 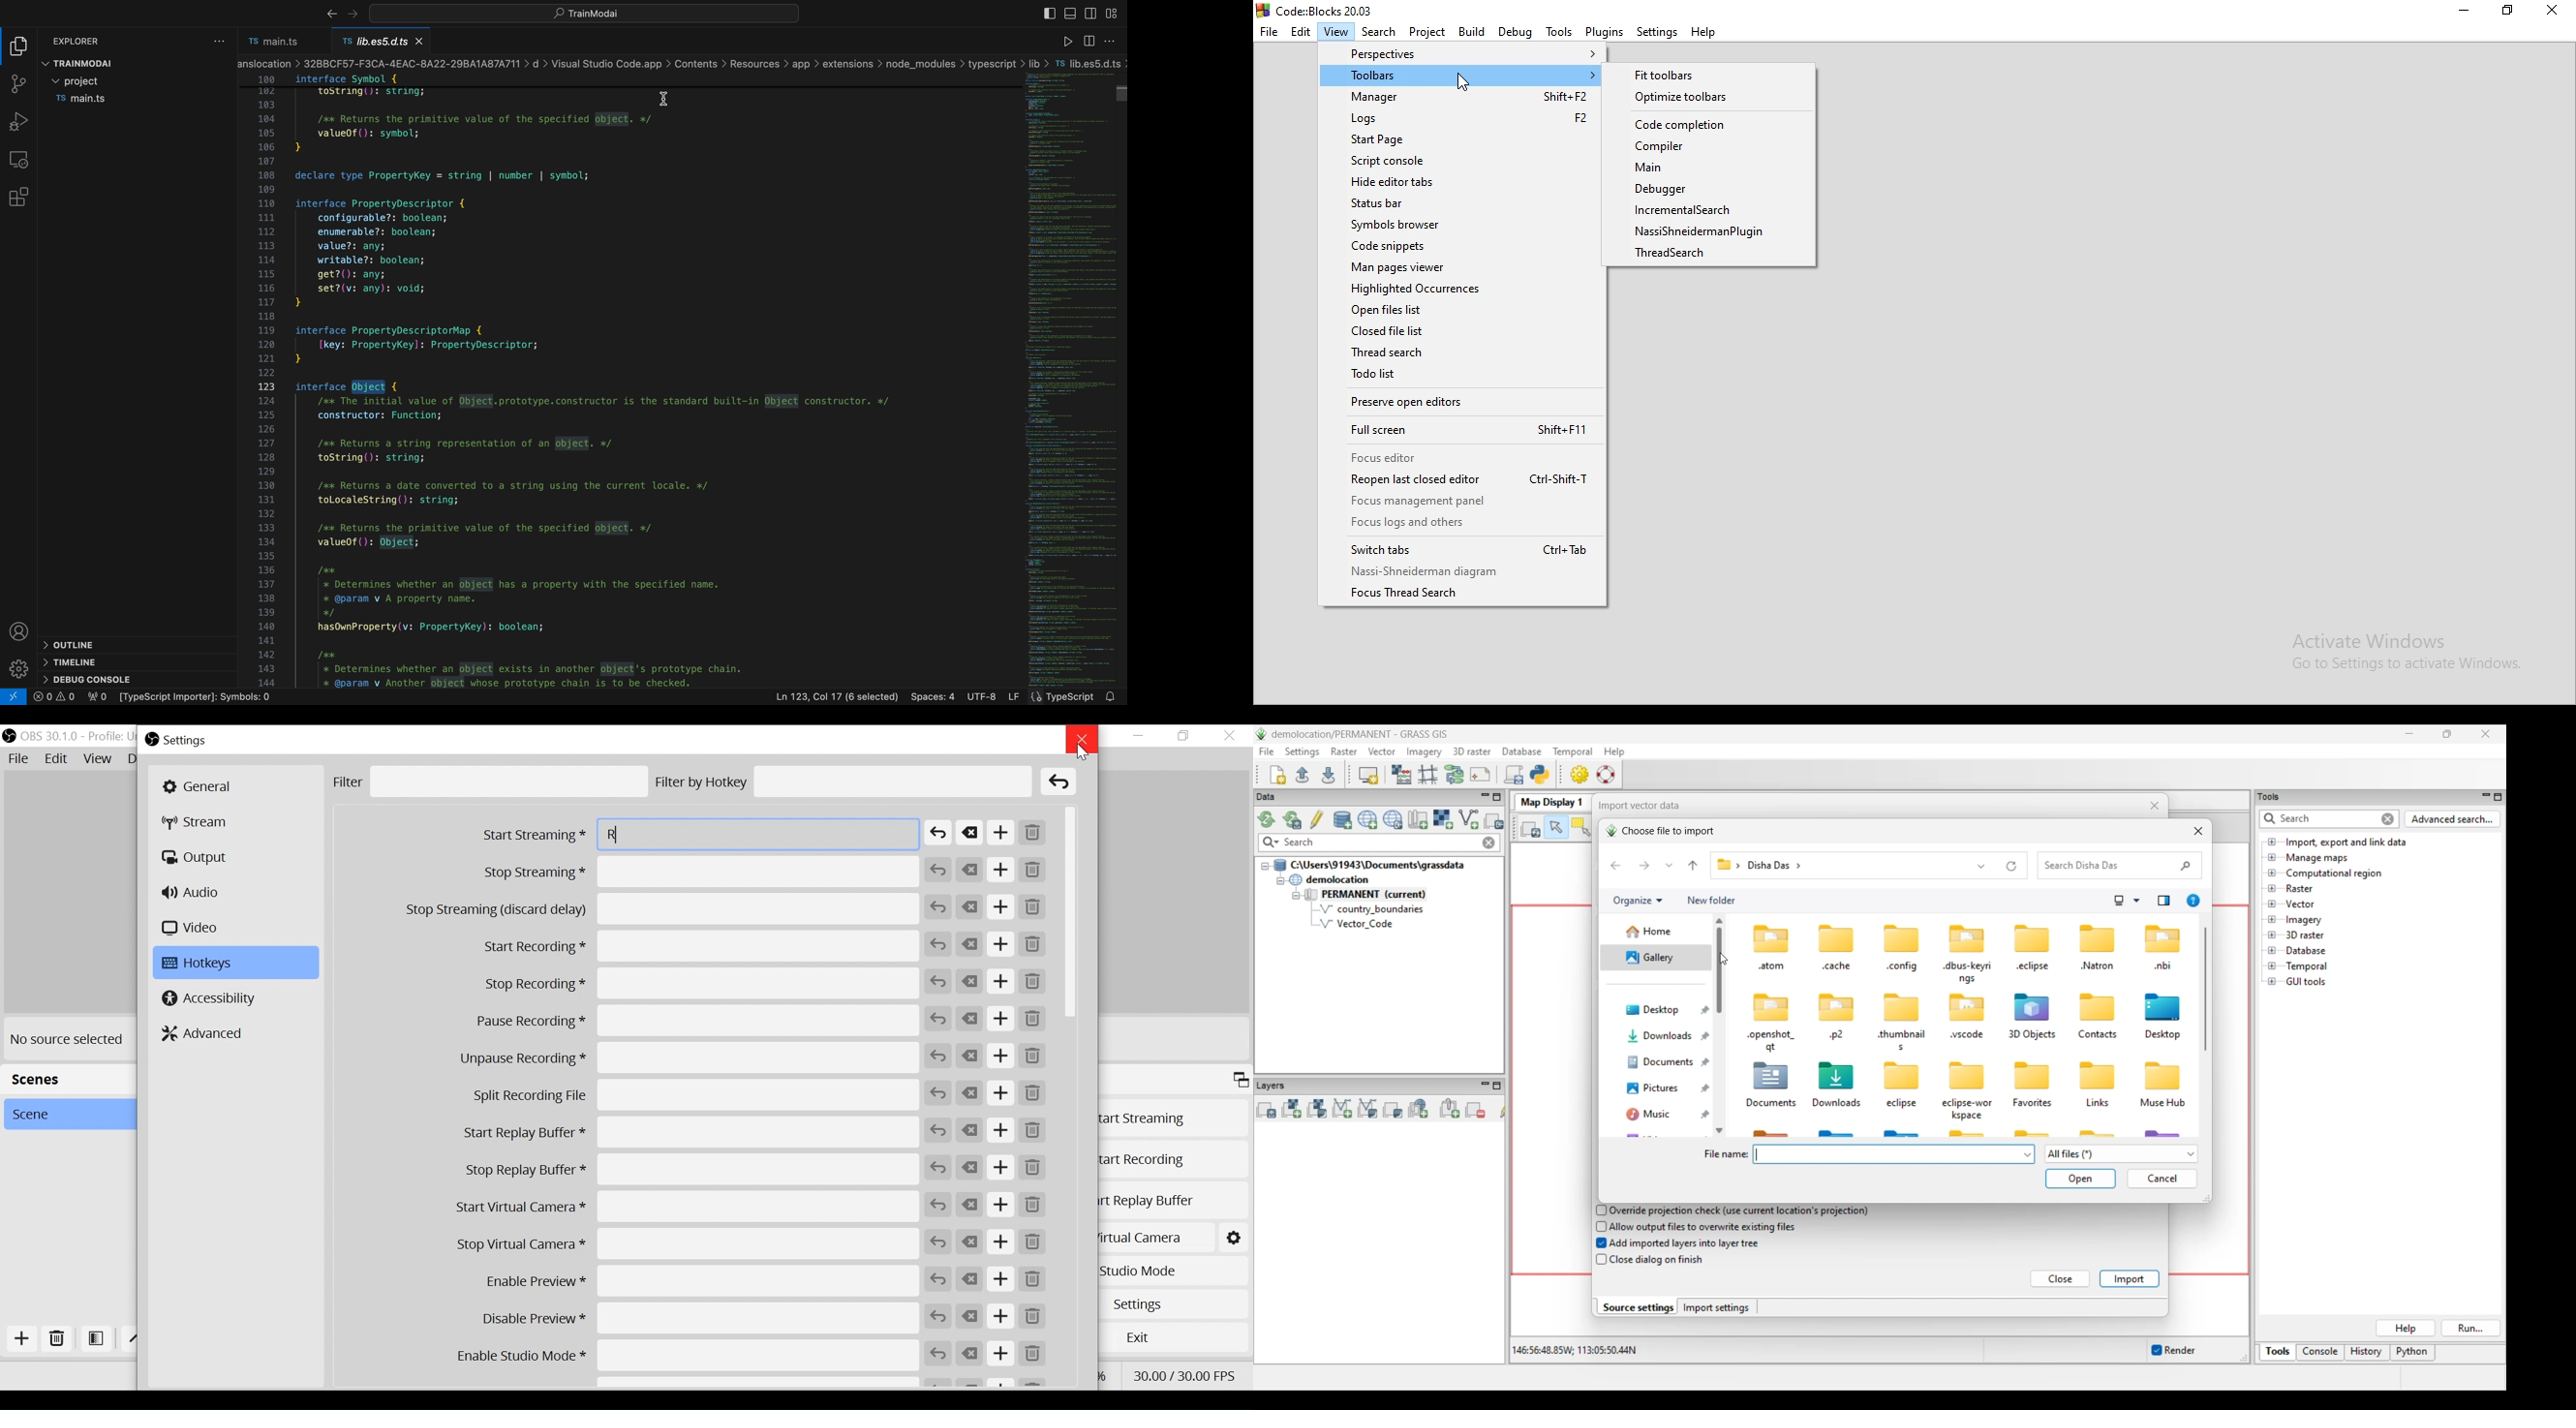 What do you see at coordinates (689, 945) in the screenshot?
I see `Start Recording` at bounding box center [689, 945].